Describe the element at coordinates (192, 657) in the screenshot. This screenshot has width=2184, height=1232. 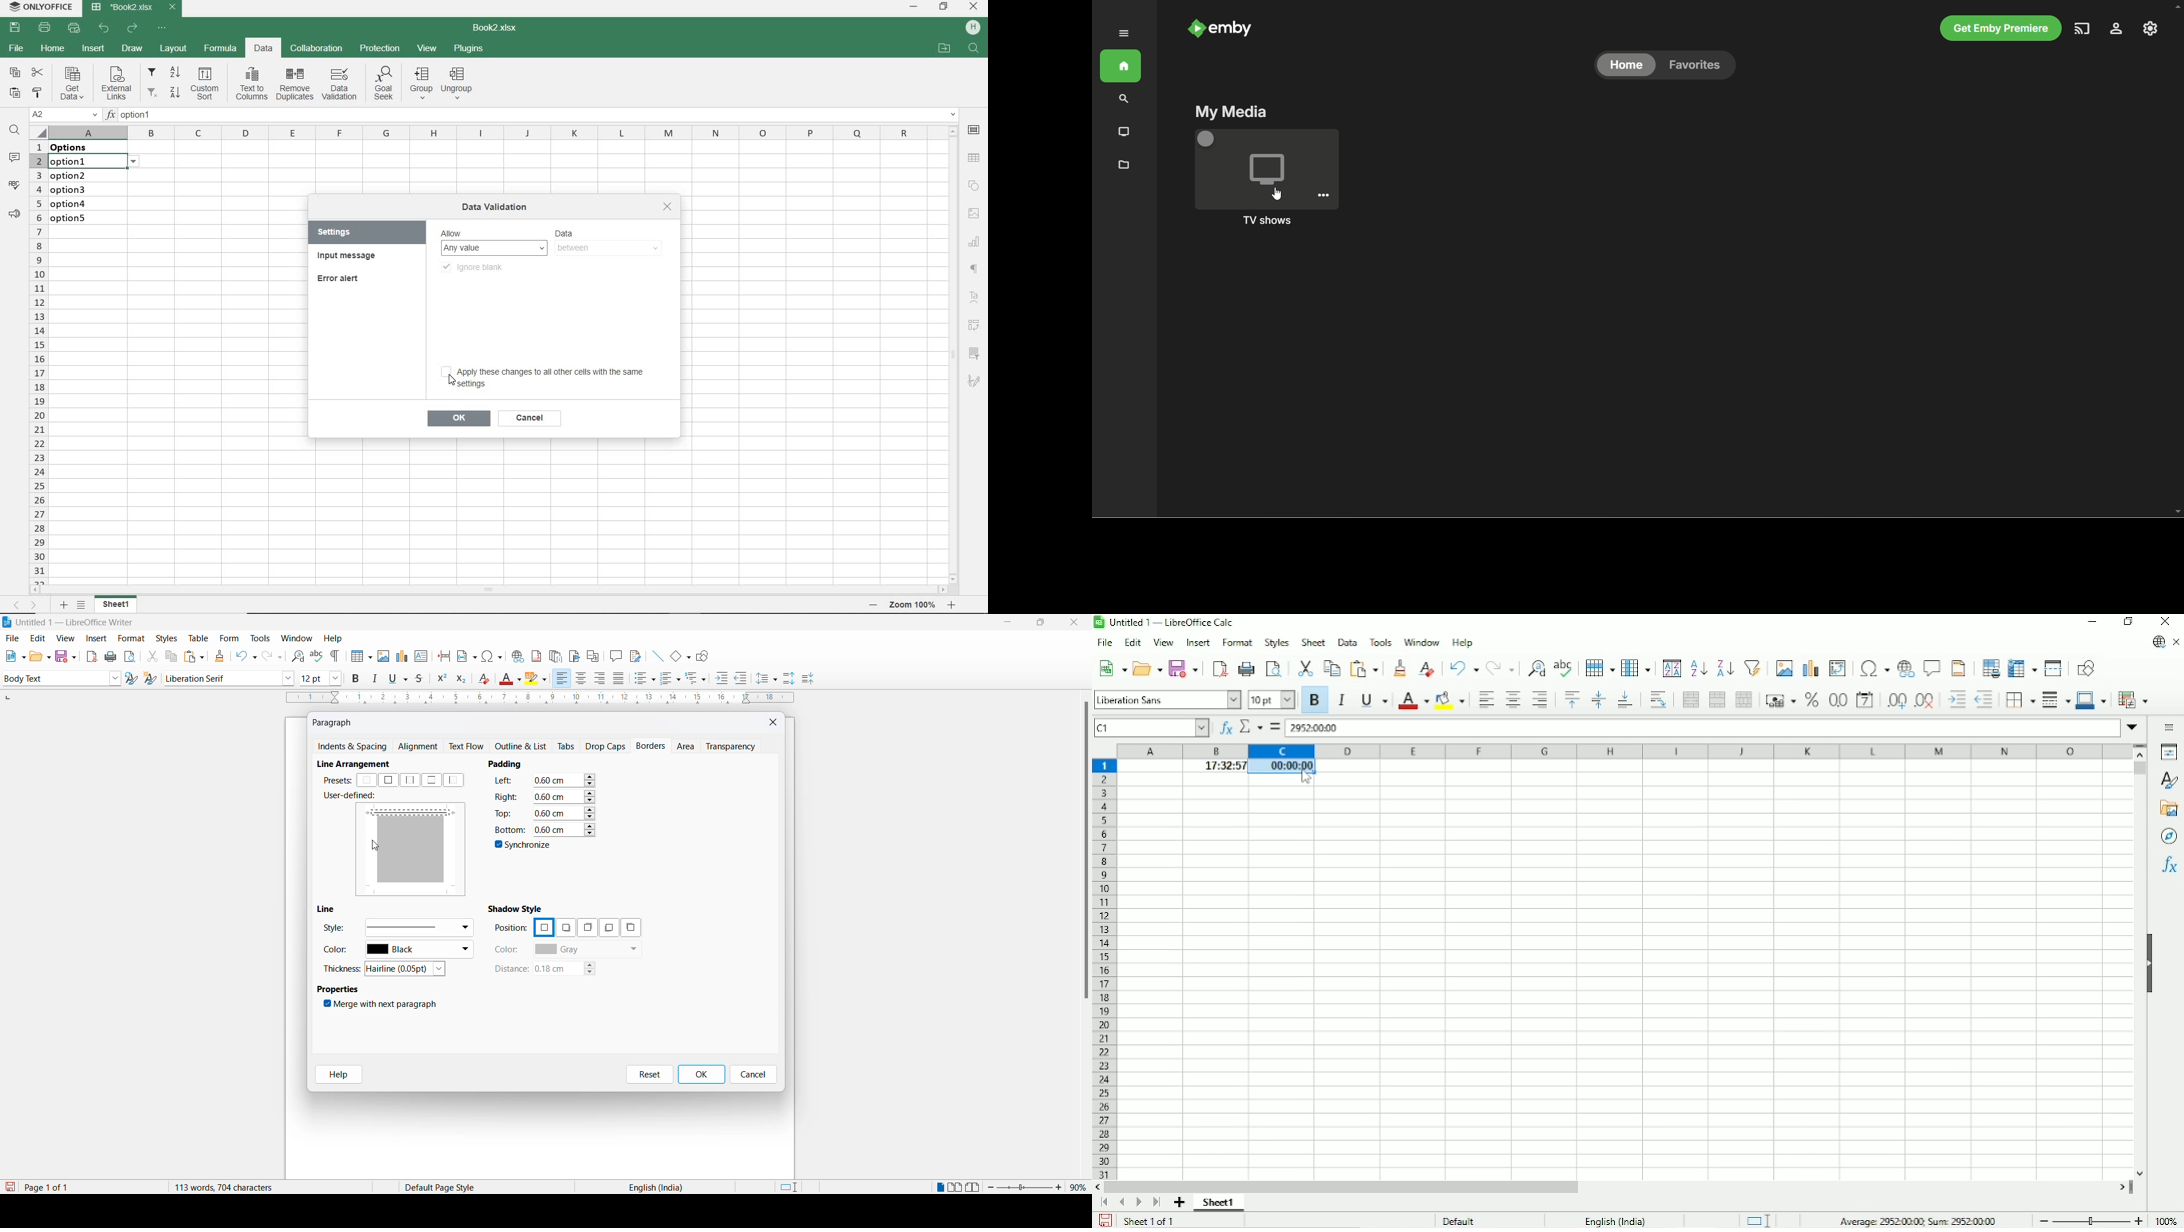
I see `paste` at that location.